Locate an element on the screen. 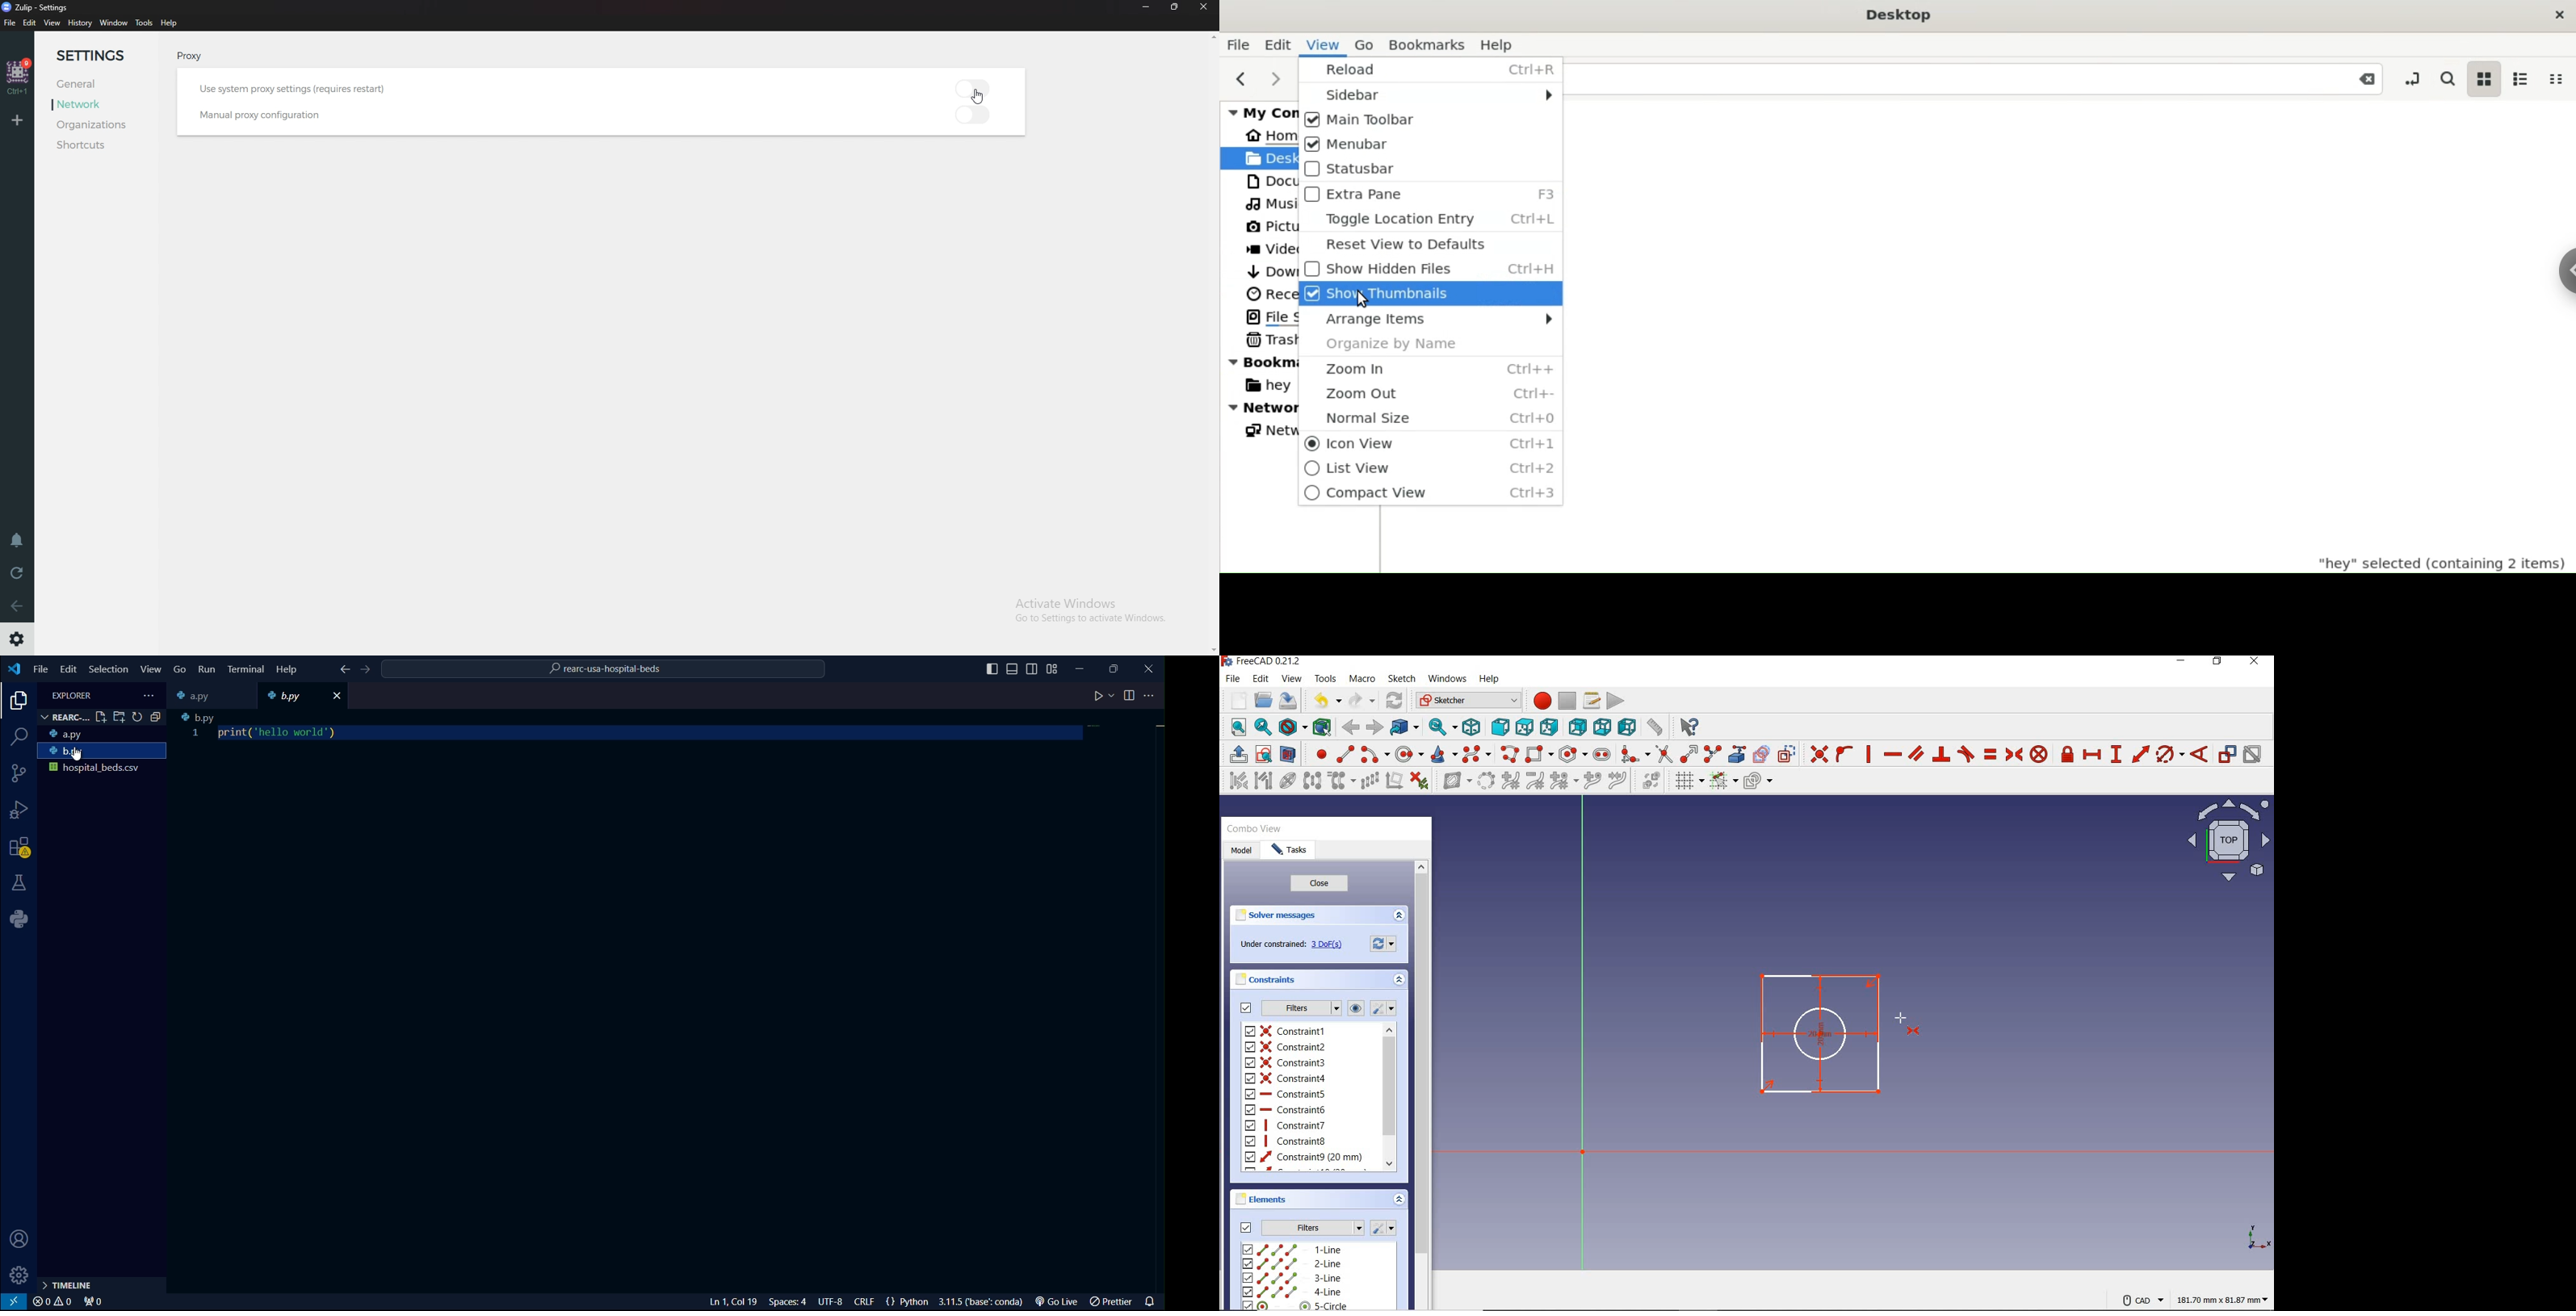 The width and height of the screenshot is (2576, 1316). 3.11.5('base':conda) is located at coordinates (982, 1301).